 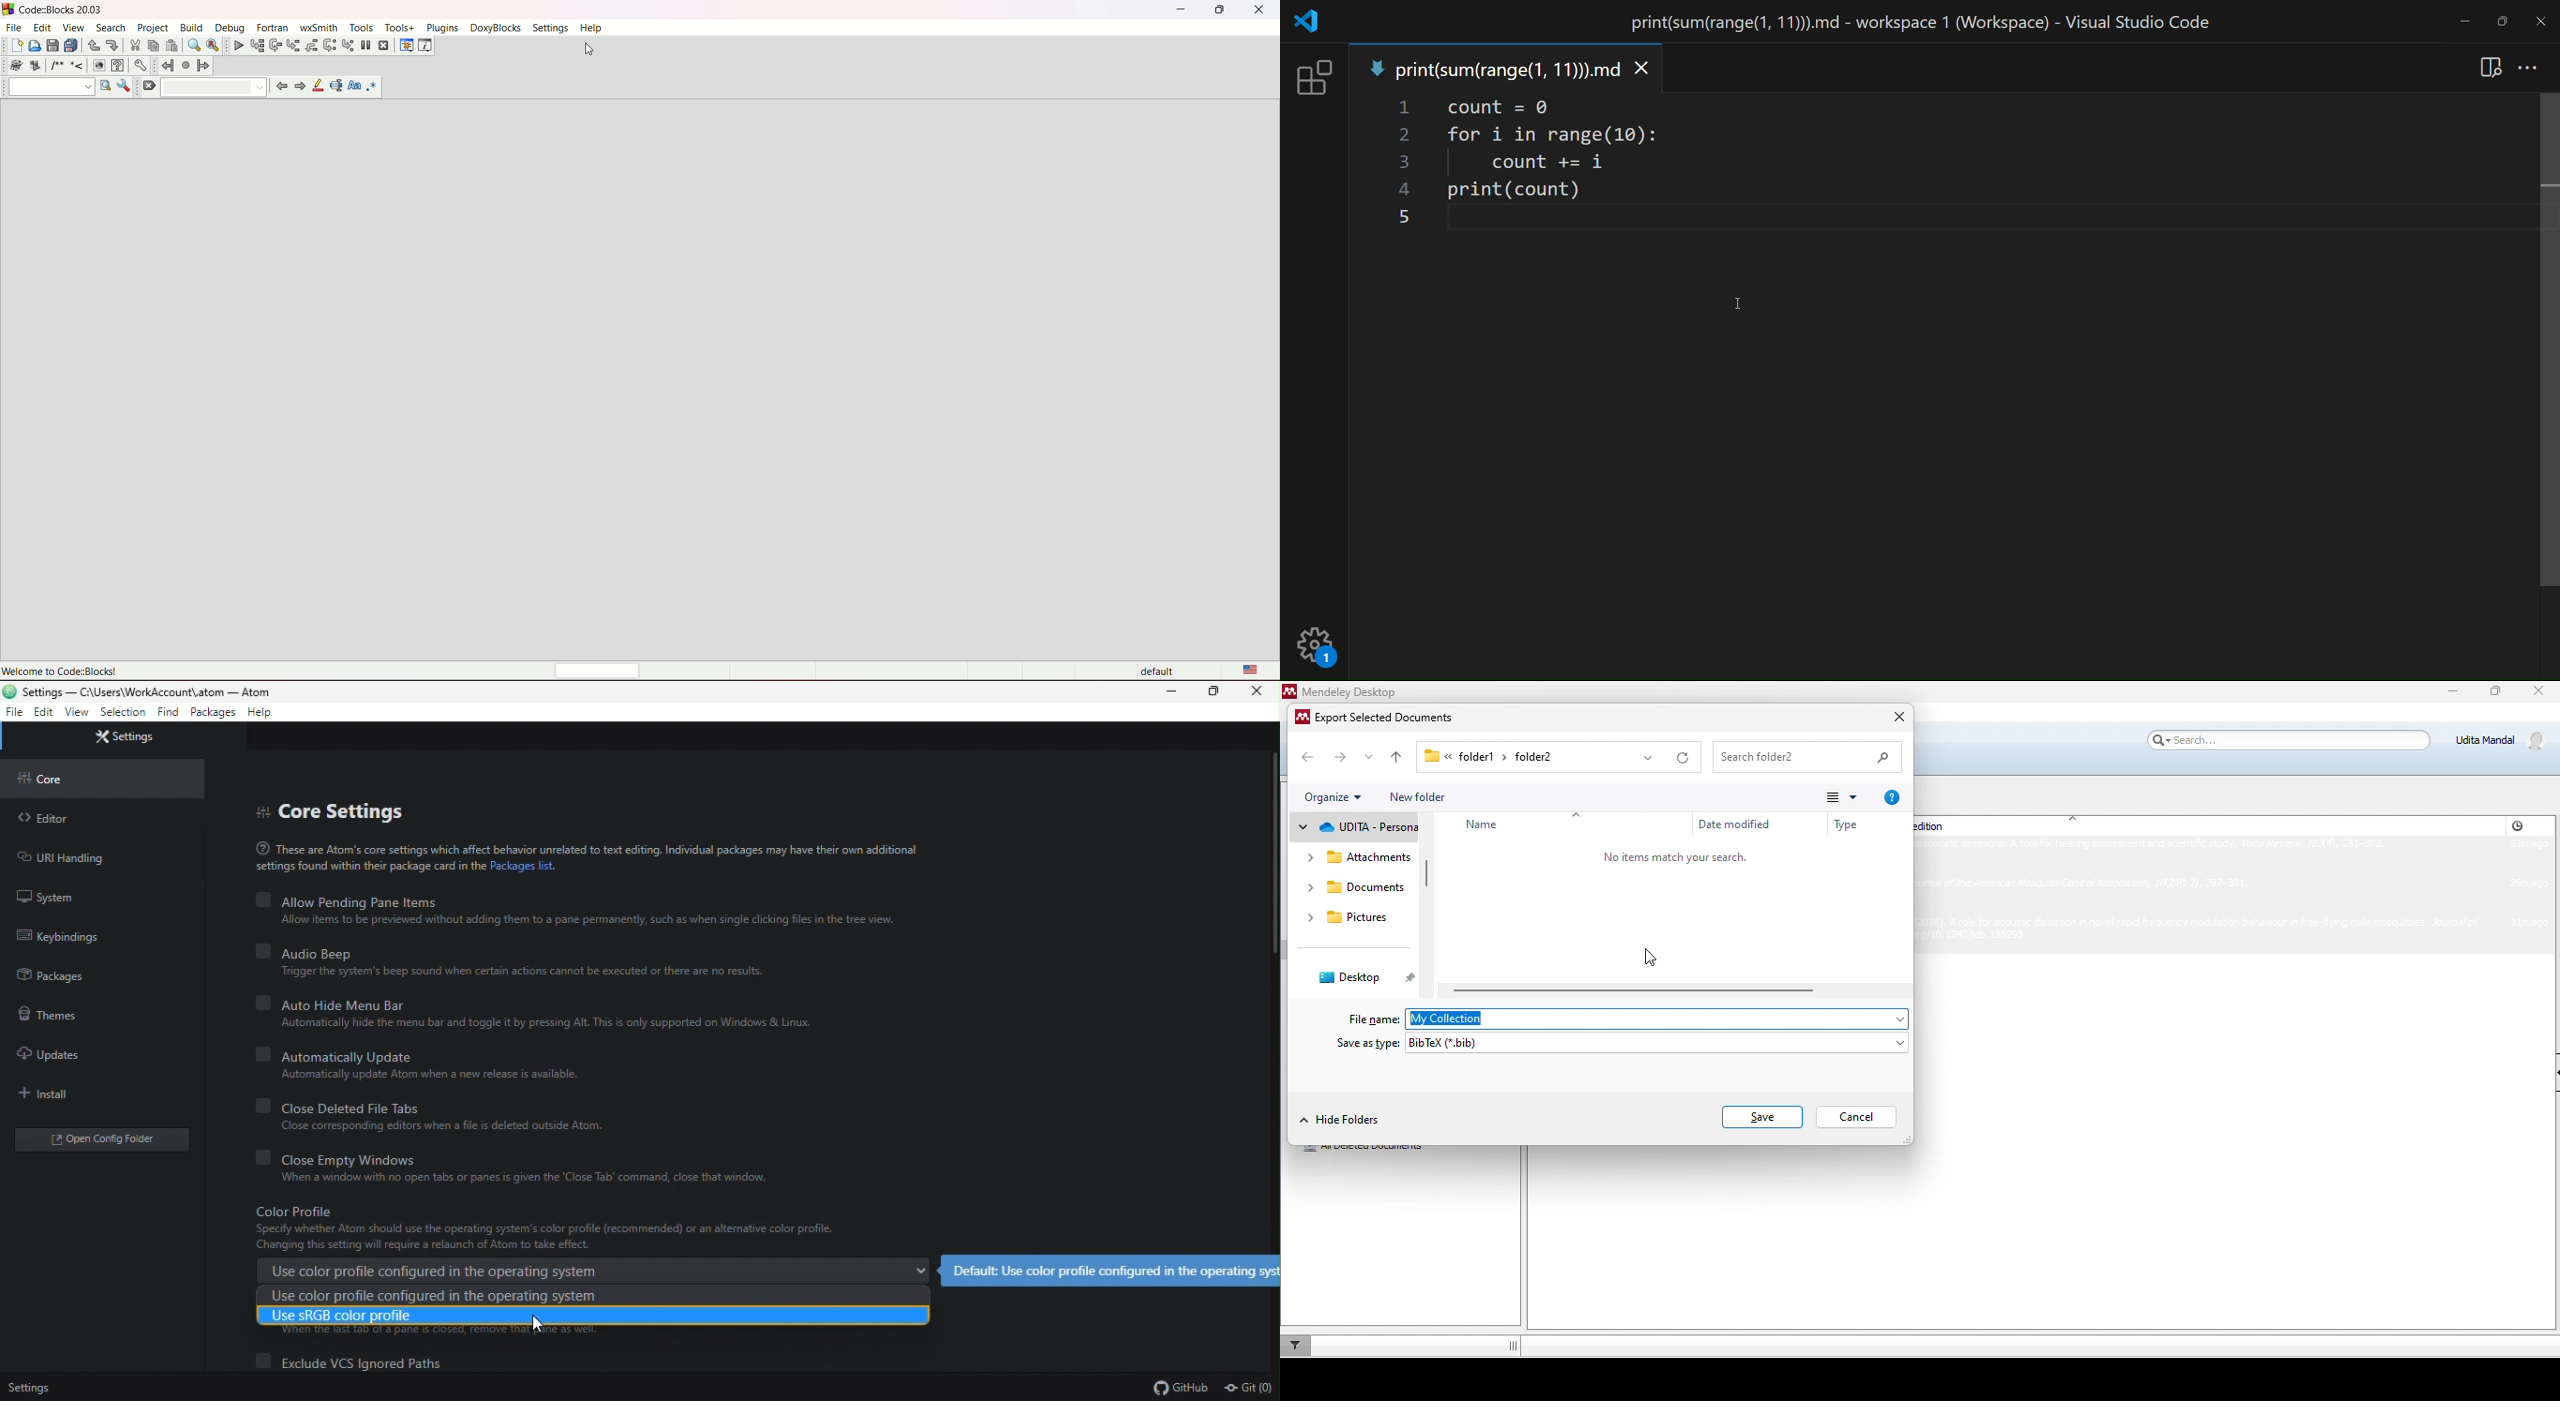 I want to click on color profile, so click(x=585, y=1226).